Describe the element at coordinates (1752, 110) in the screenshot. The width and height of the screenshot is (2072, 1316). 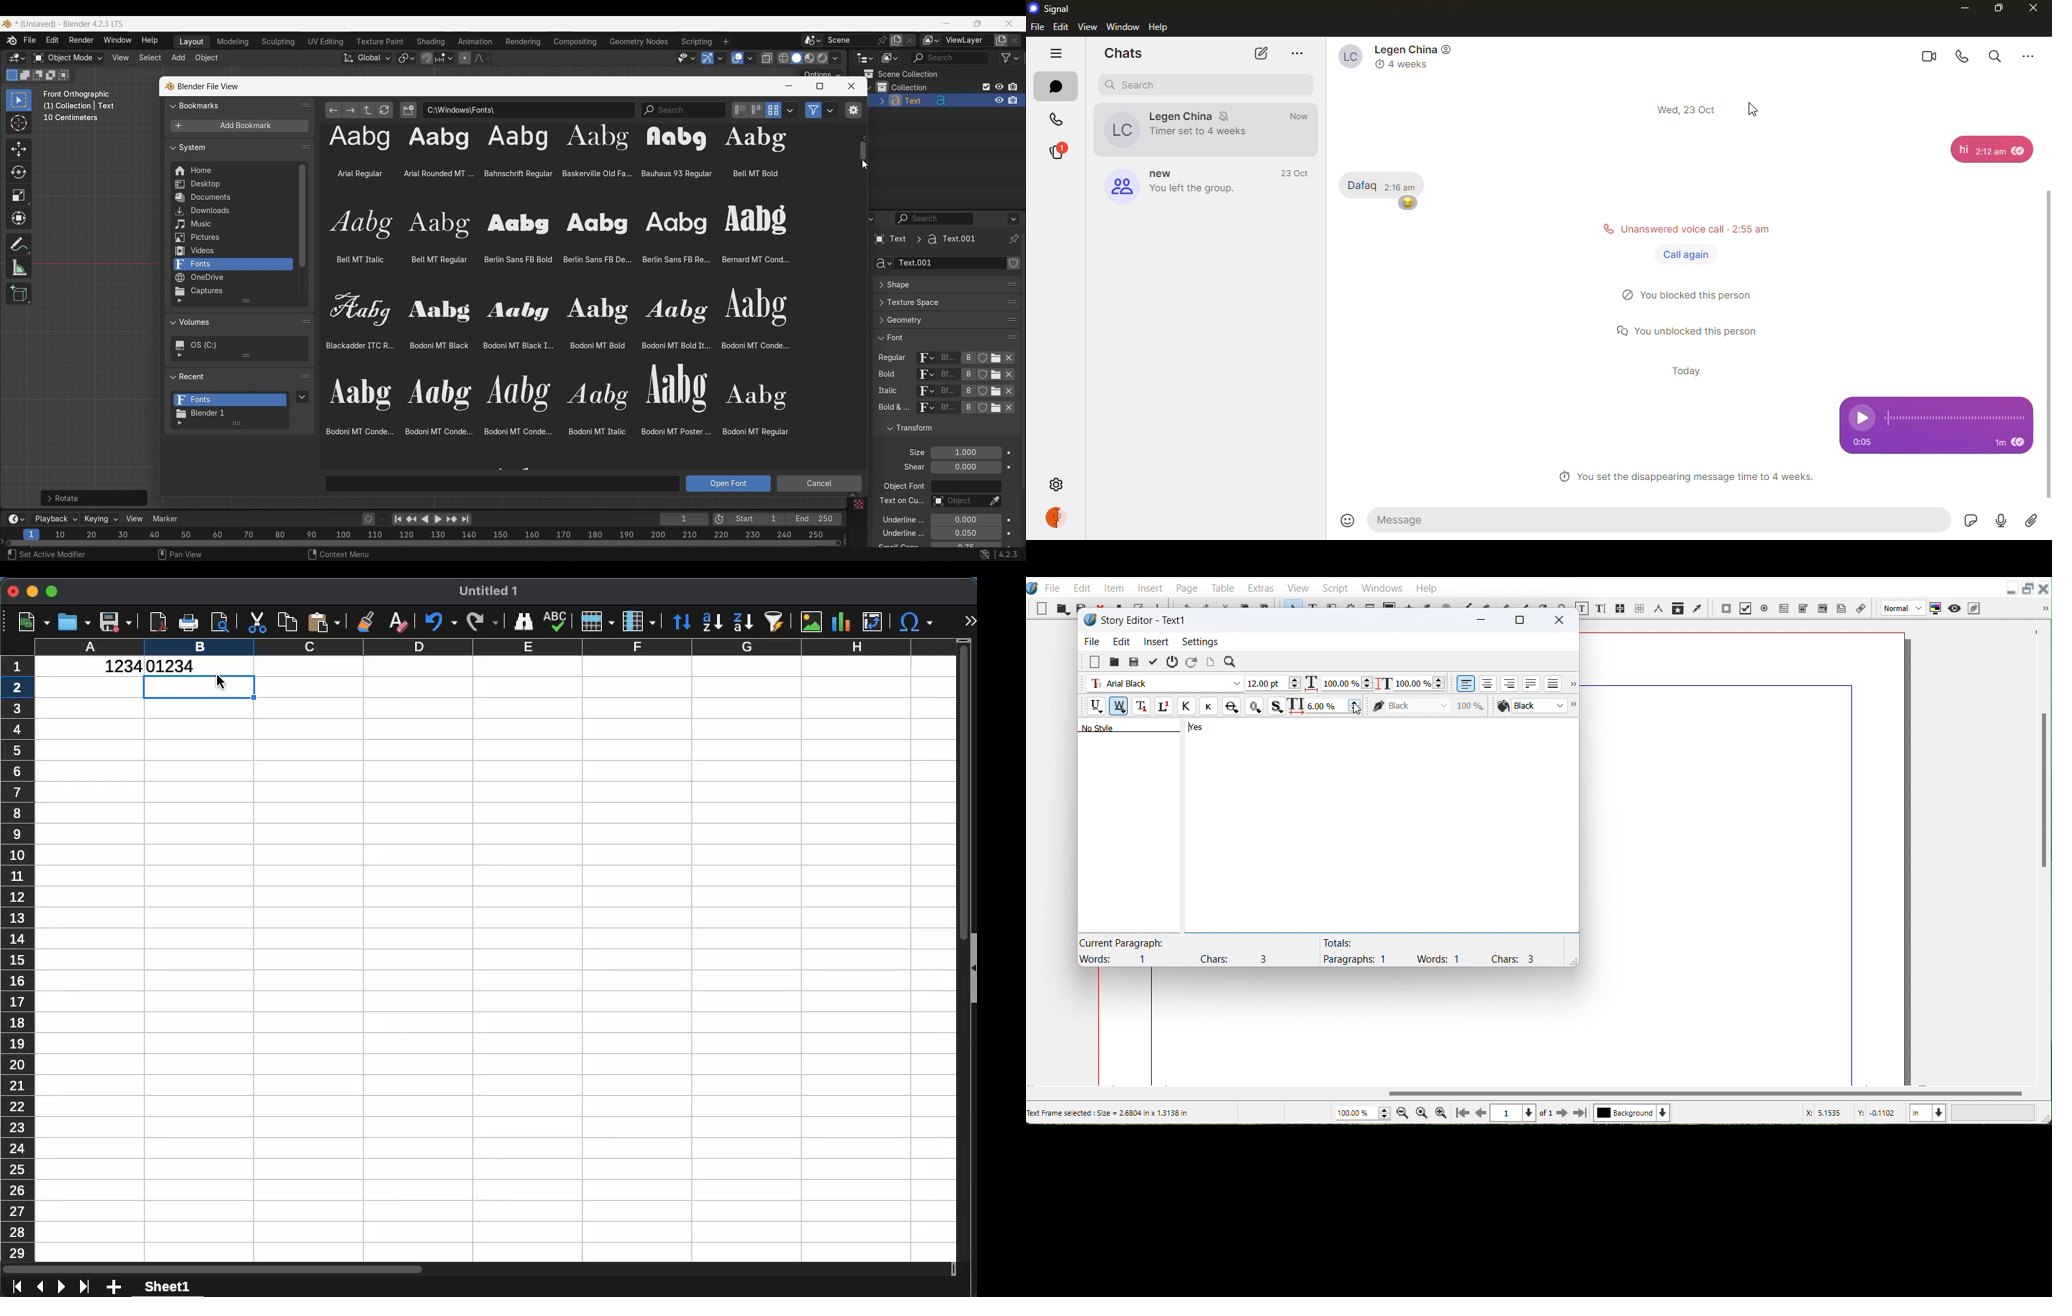
I see `cursor` at that location.